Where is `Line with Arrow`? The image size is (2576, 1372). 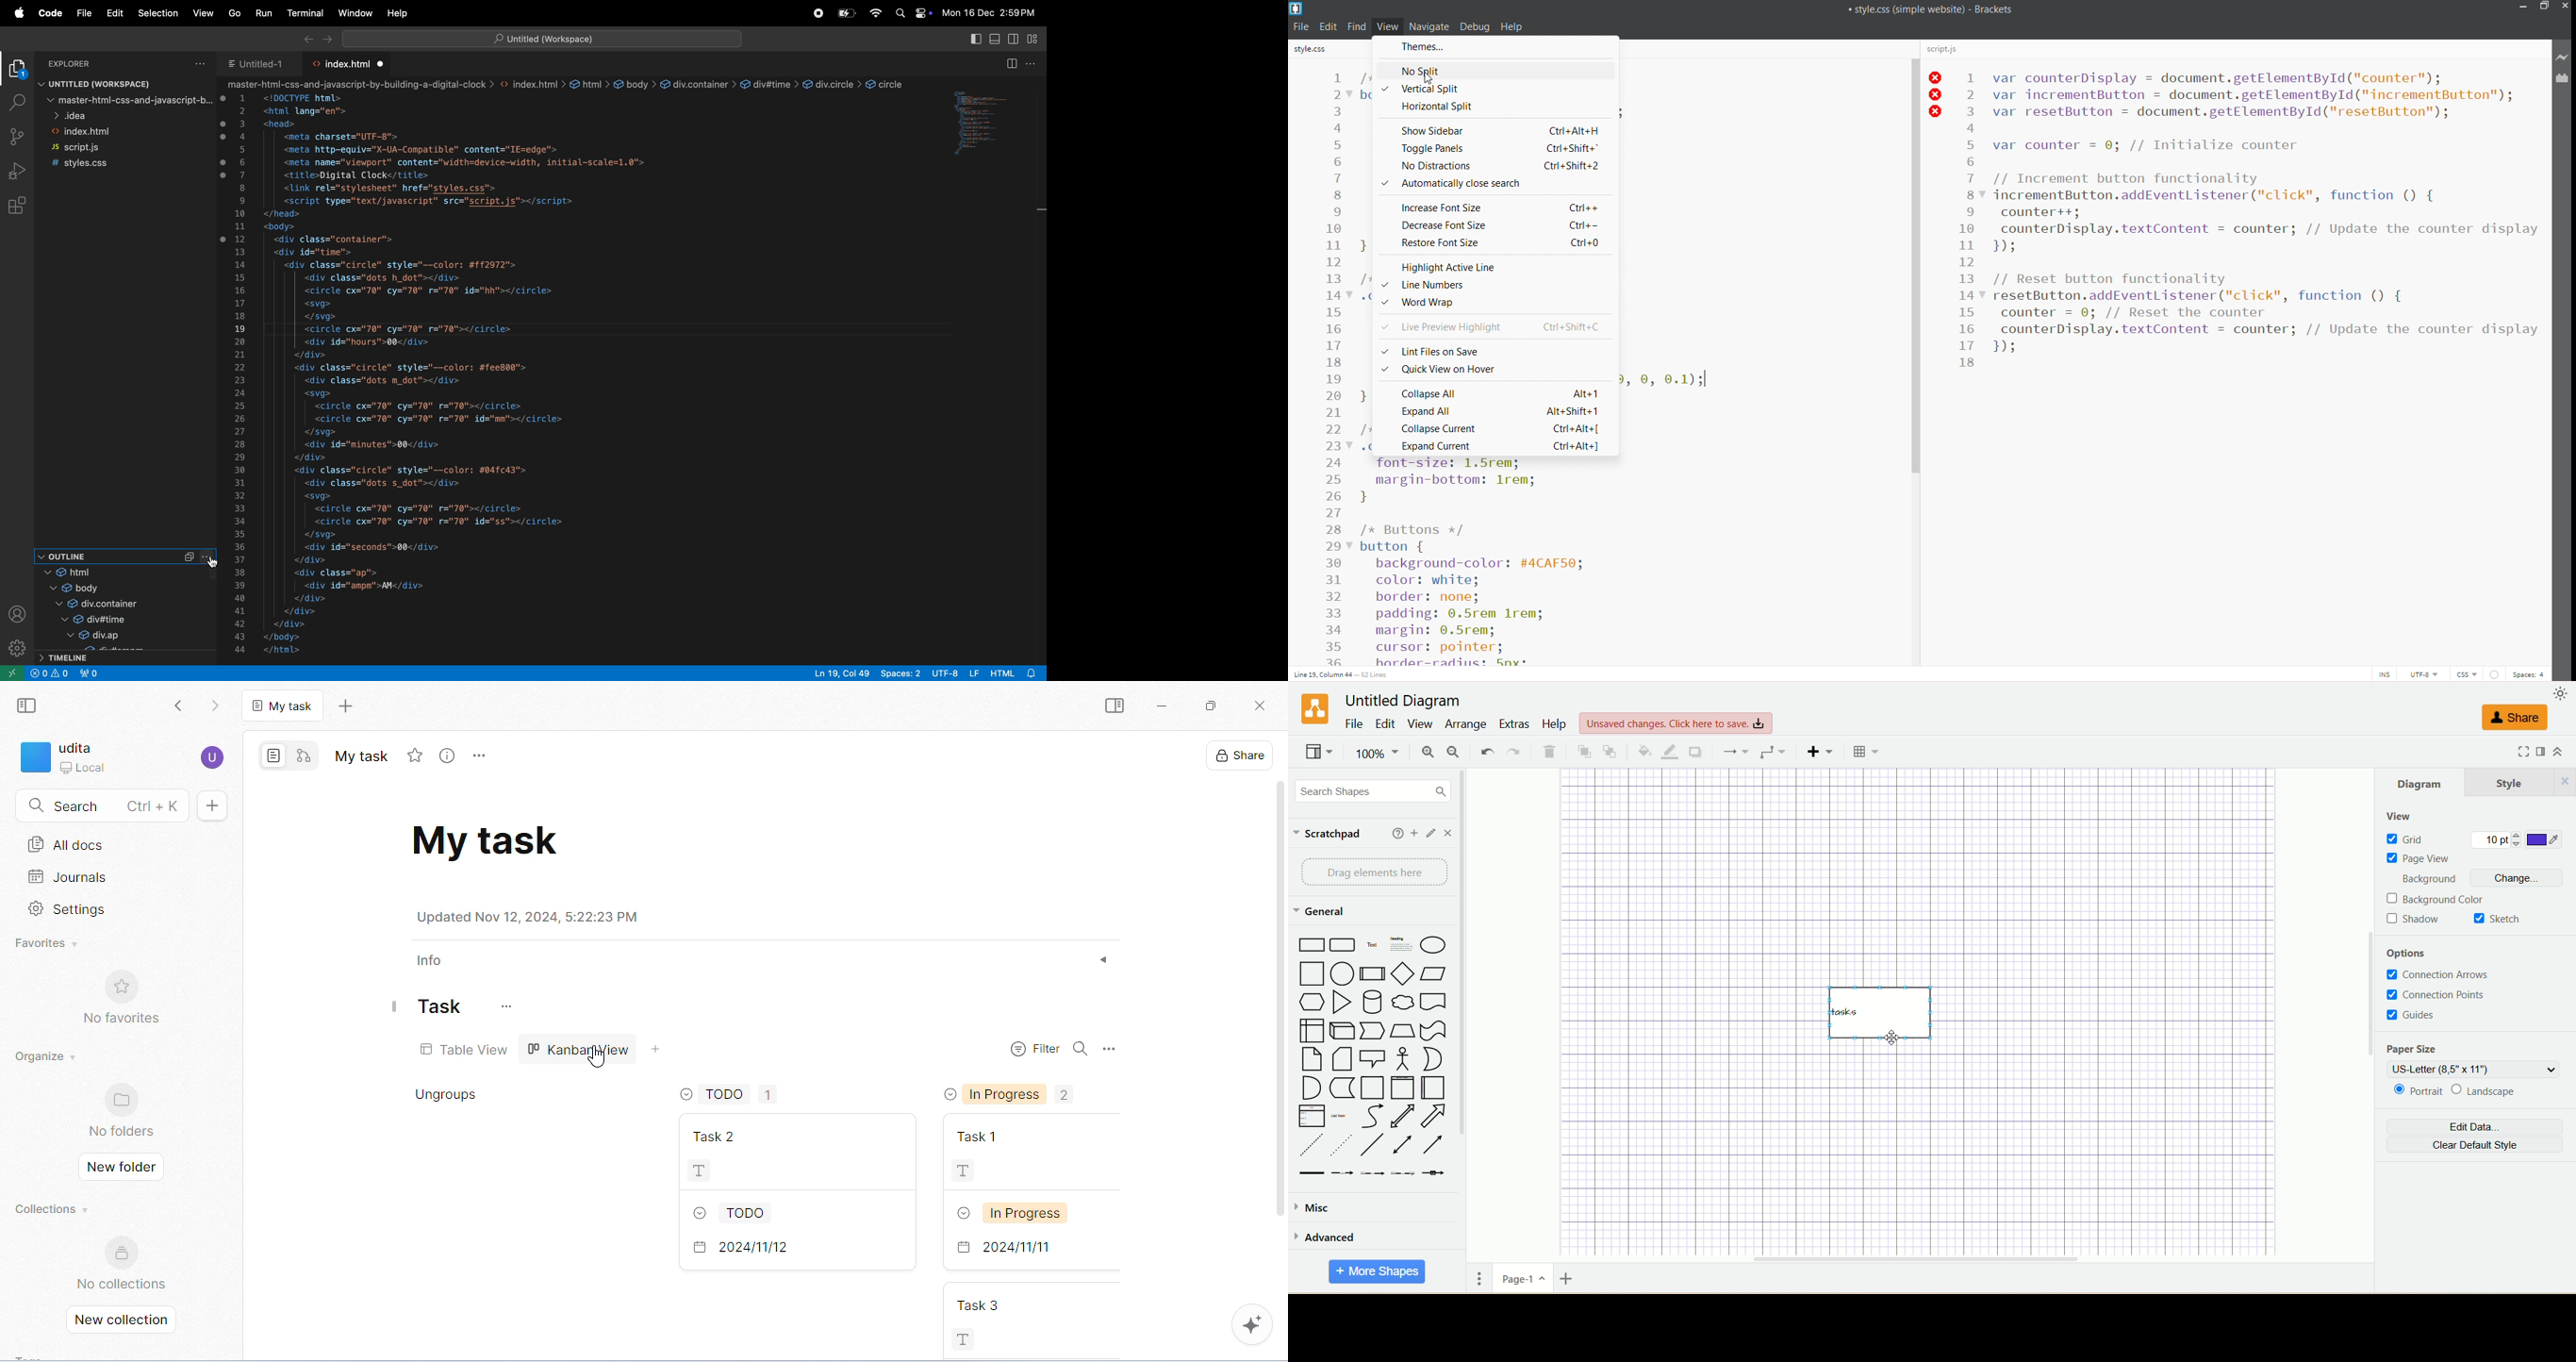
Line with Arrow is located at coordinates (1434, 1145).